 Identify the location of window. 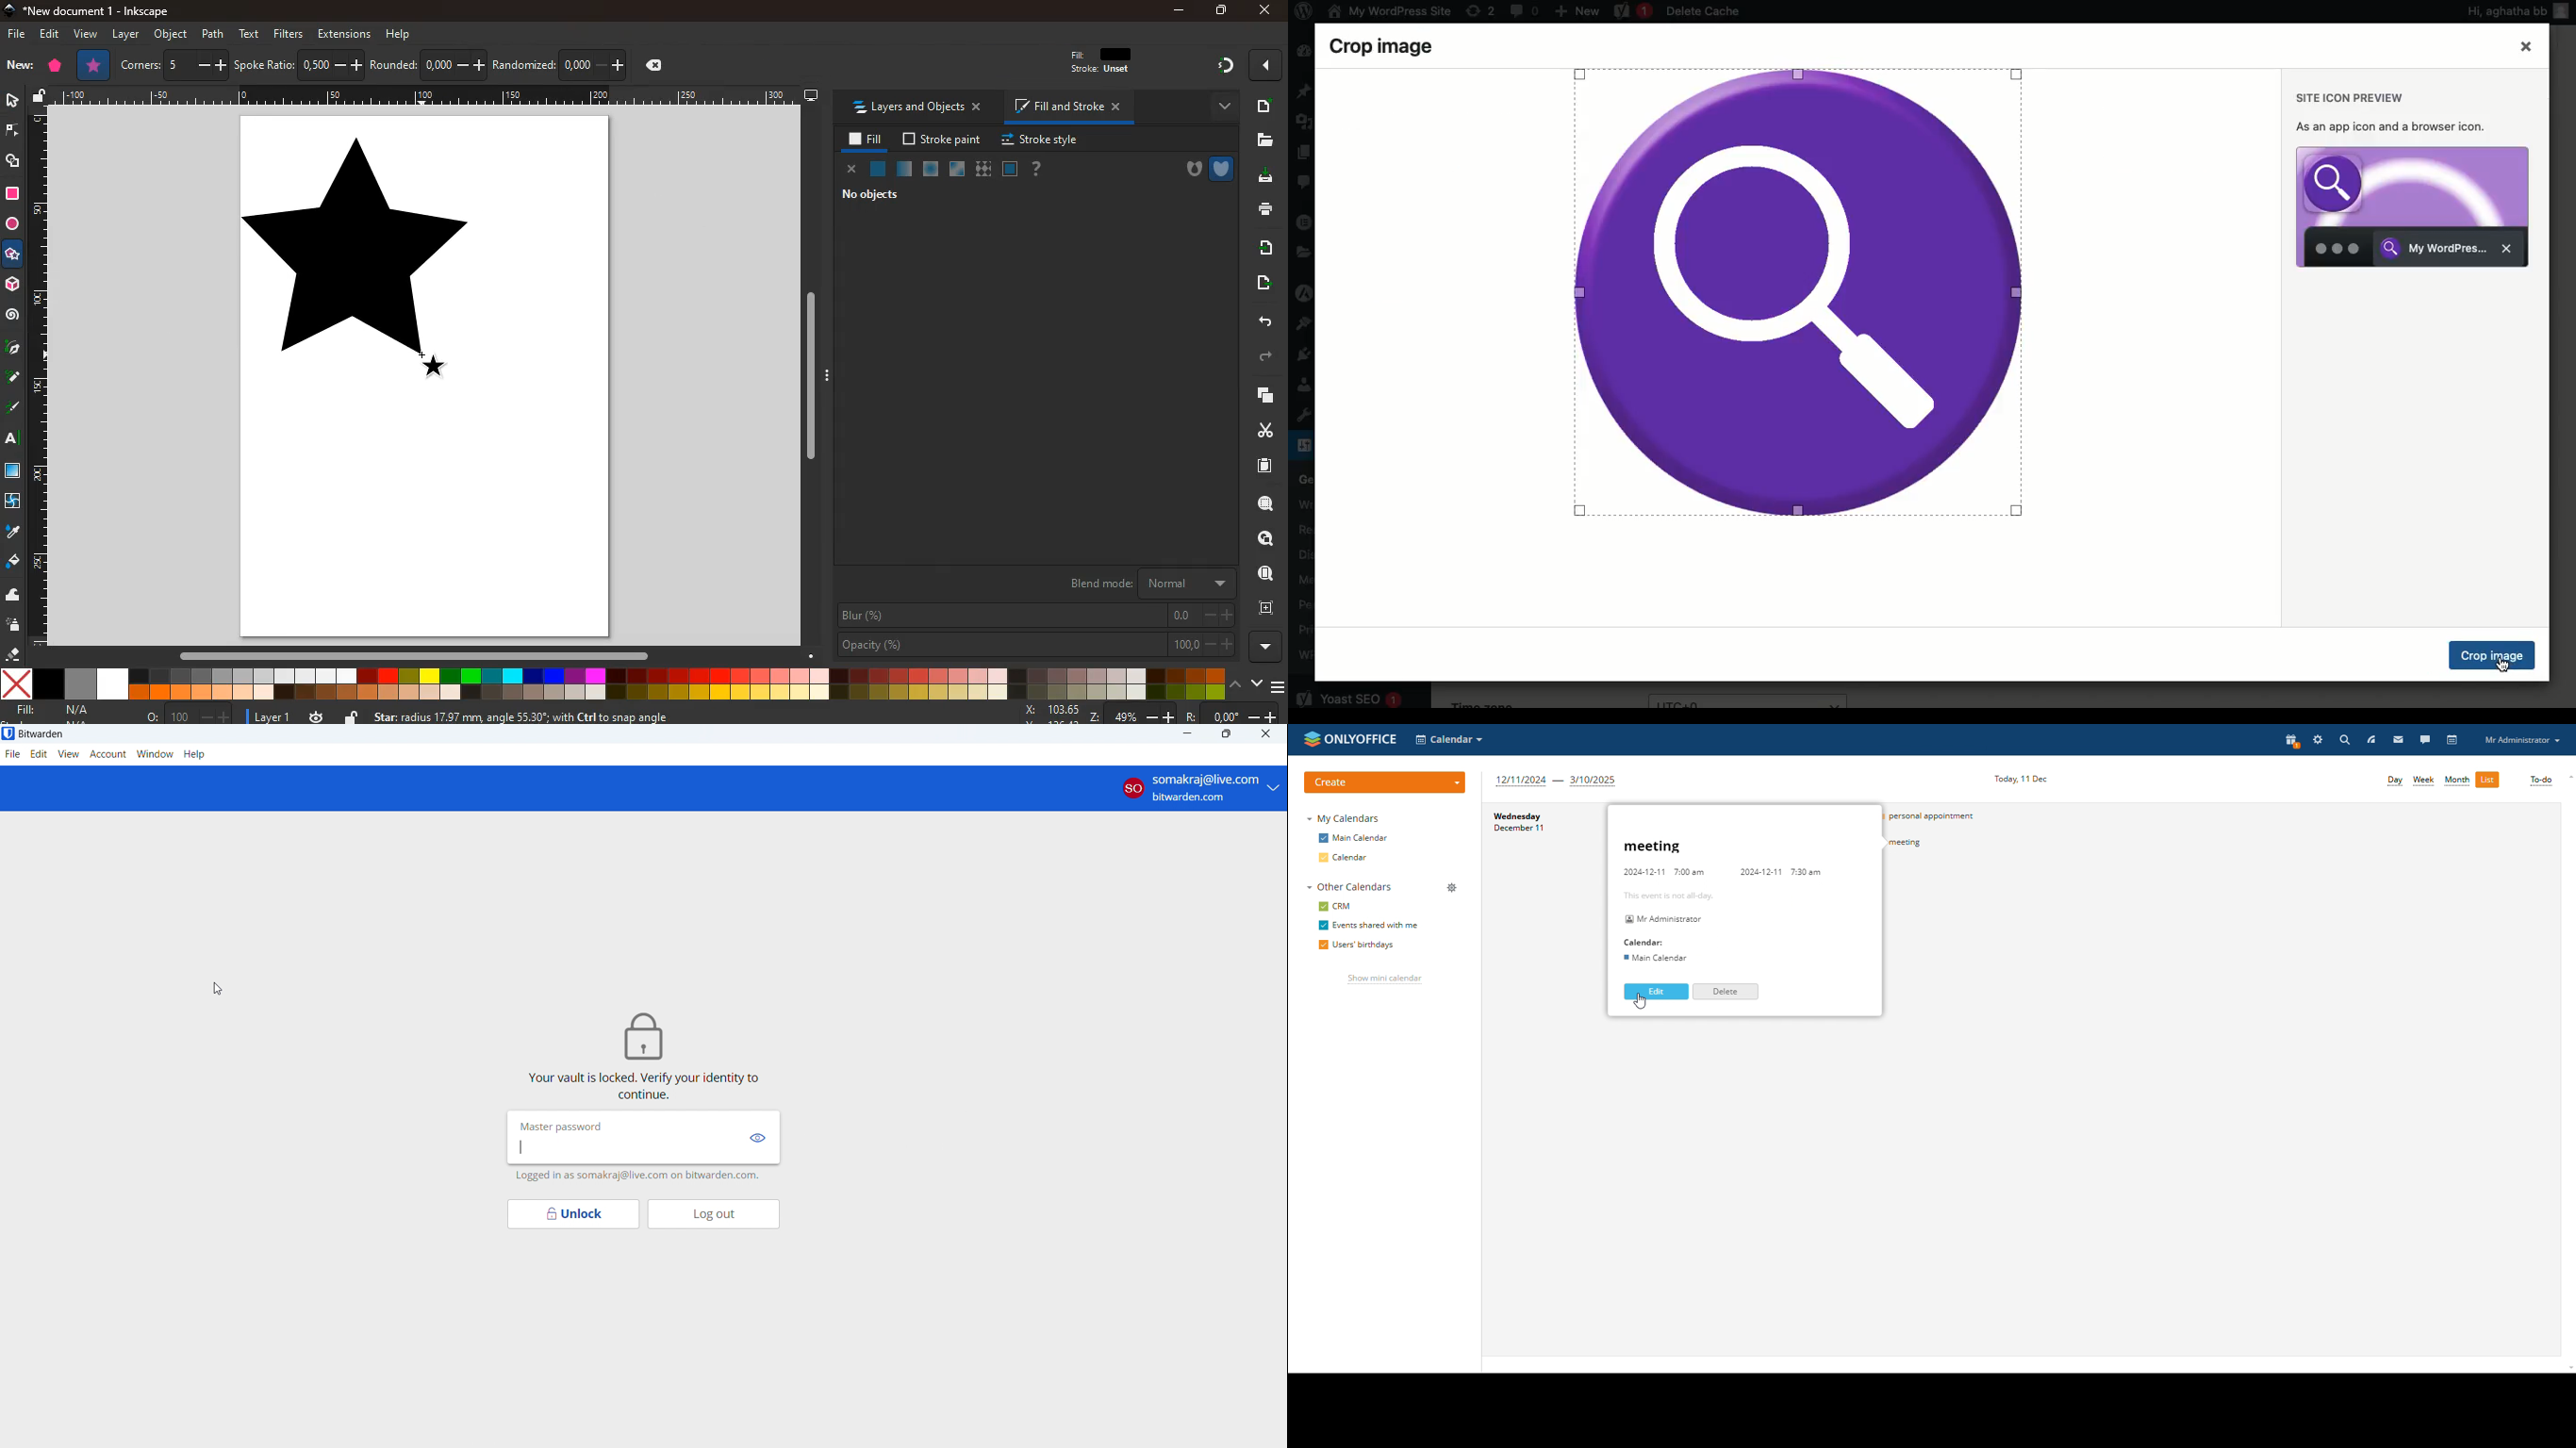
(156, 754).